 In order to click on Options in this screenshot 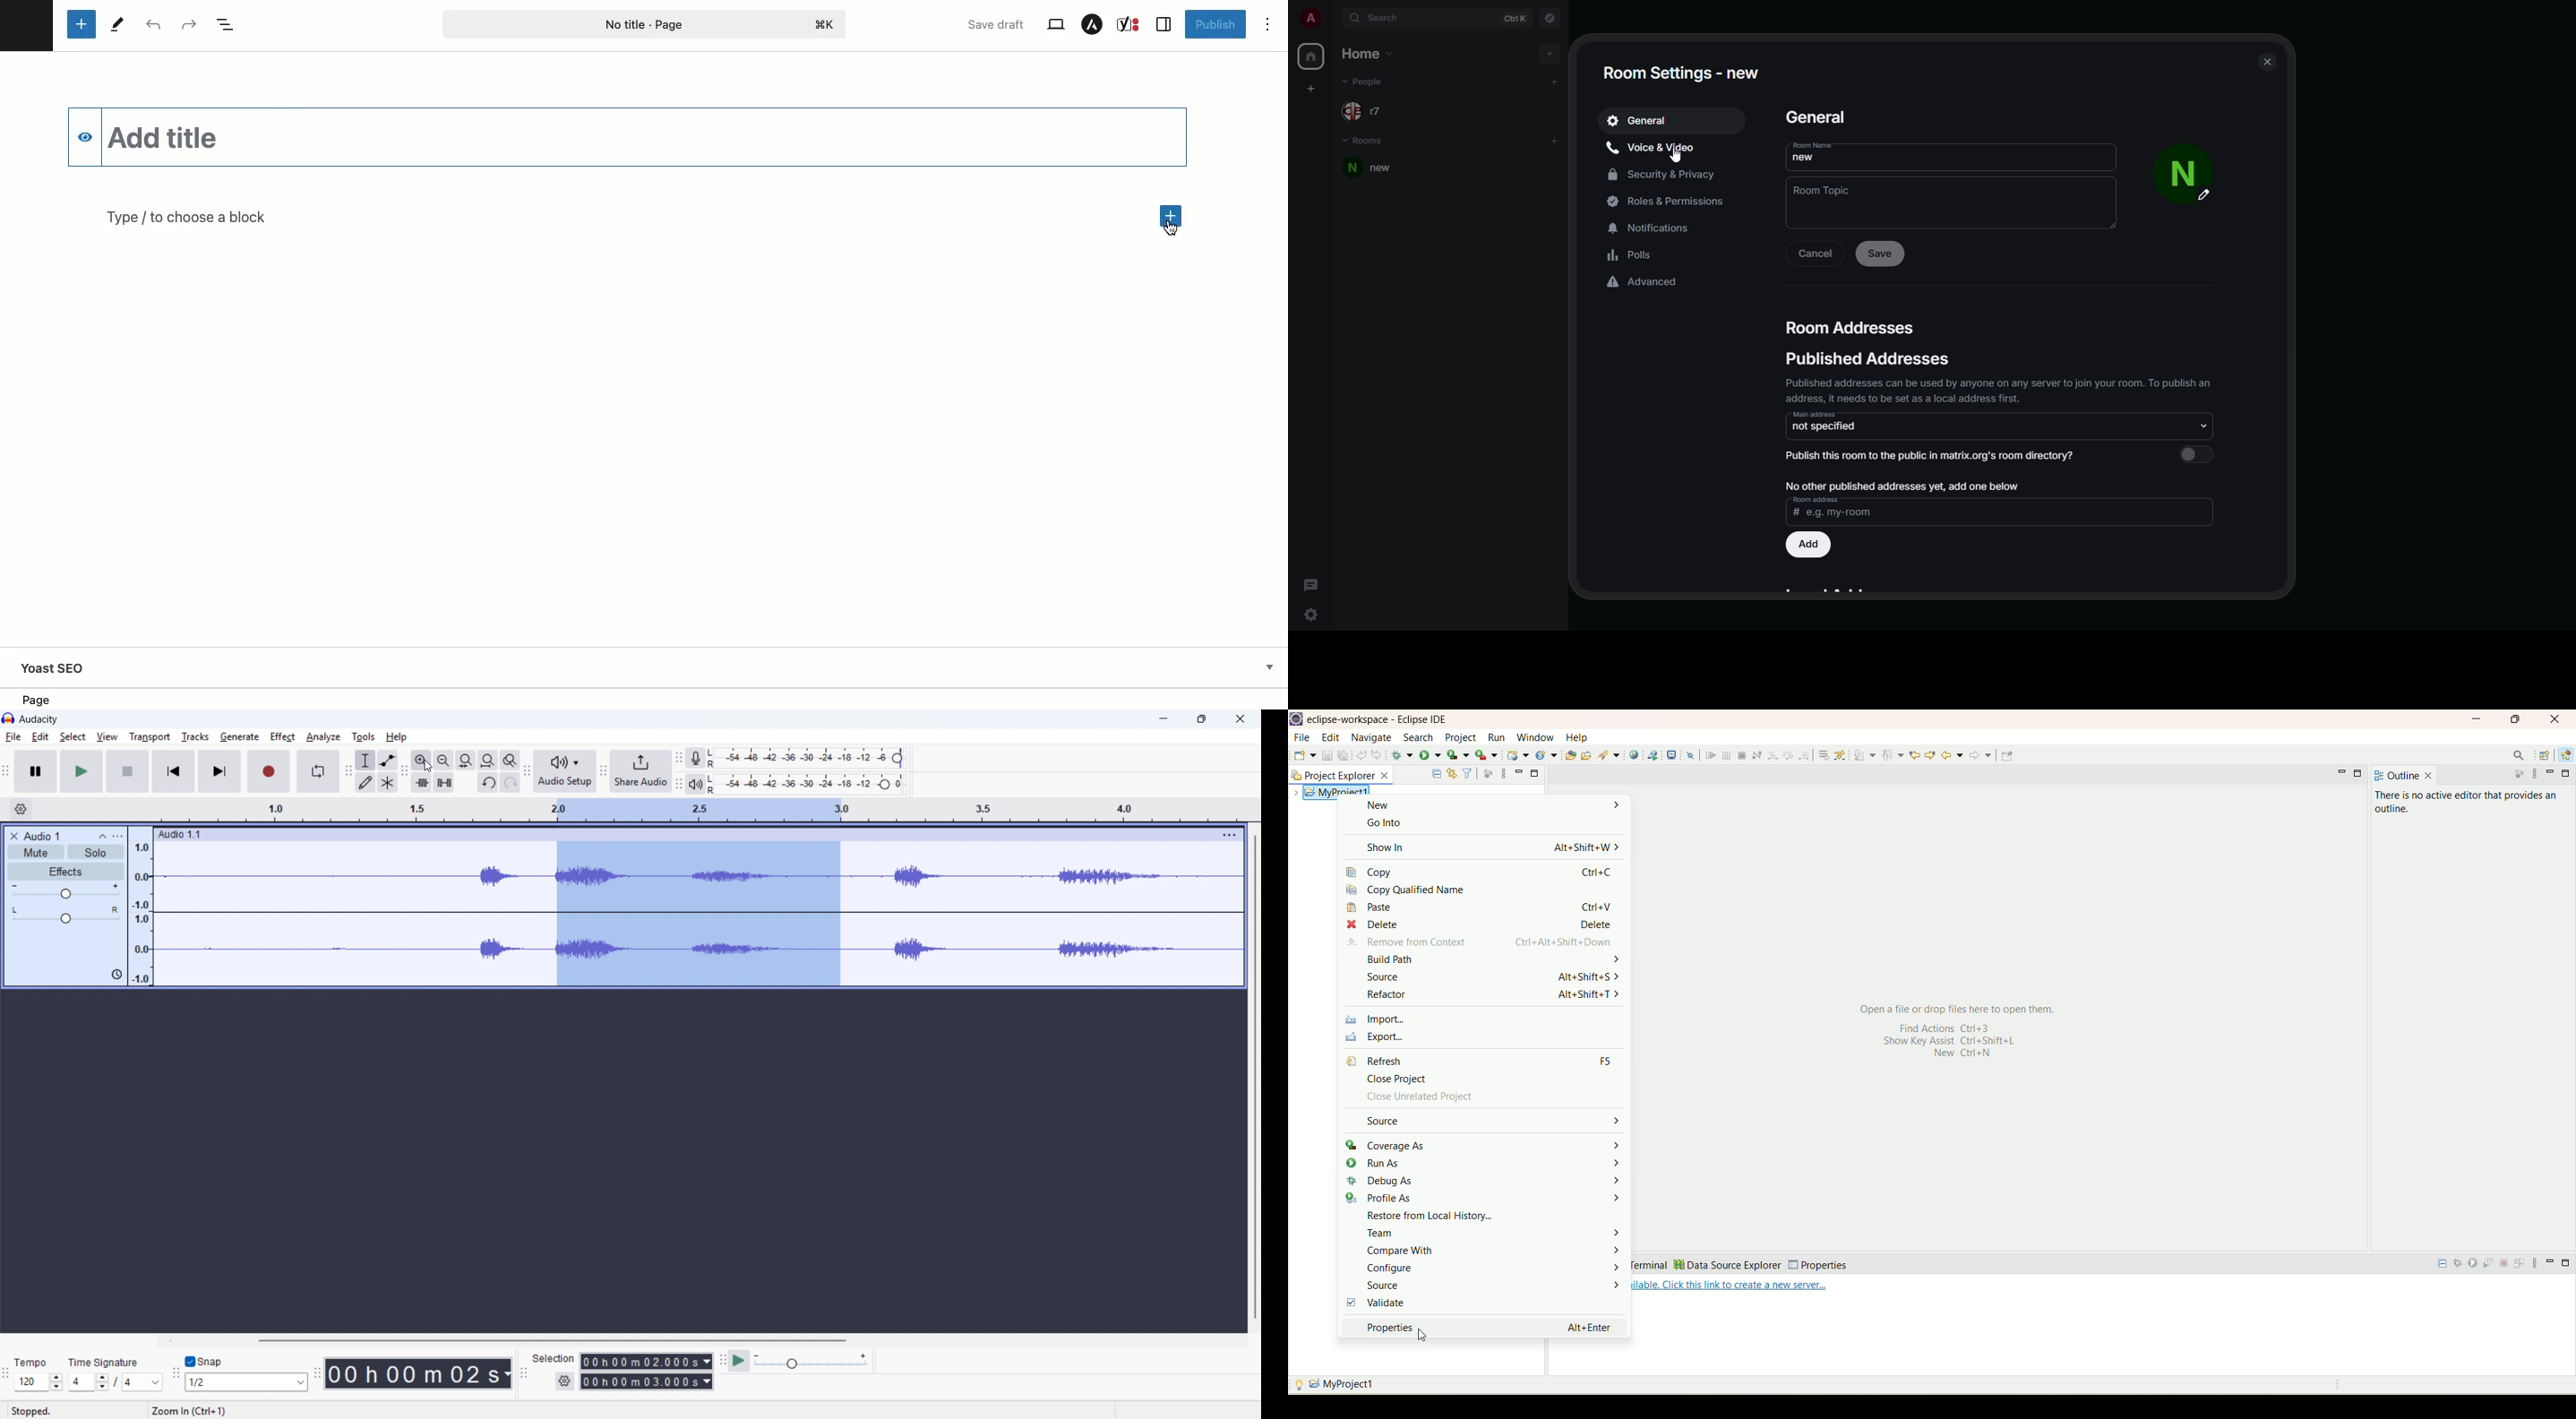, I will do `click(1267, 24)`.